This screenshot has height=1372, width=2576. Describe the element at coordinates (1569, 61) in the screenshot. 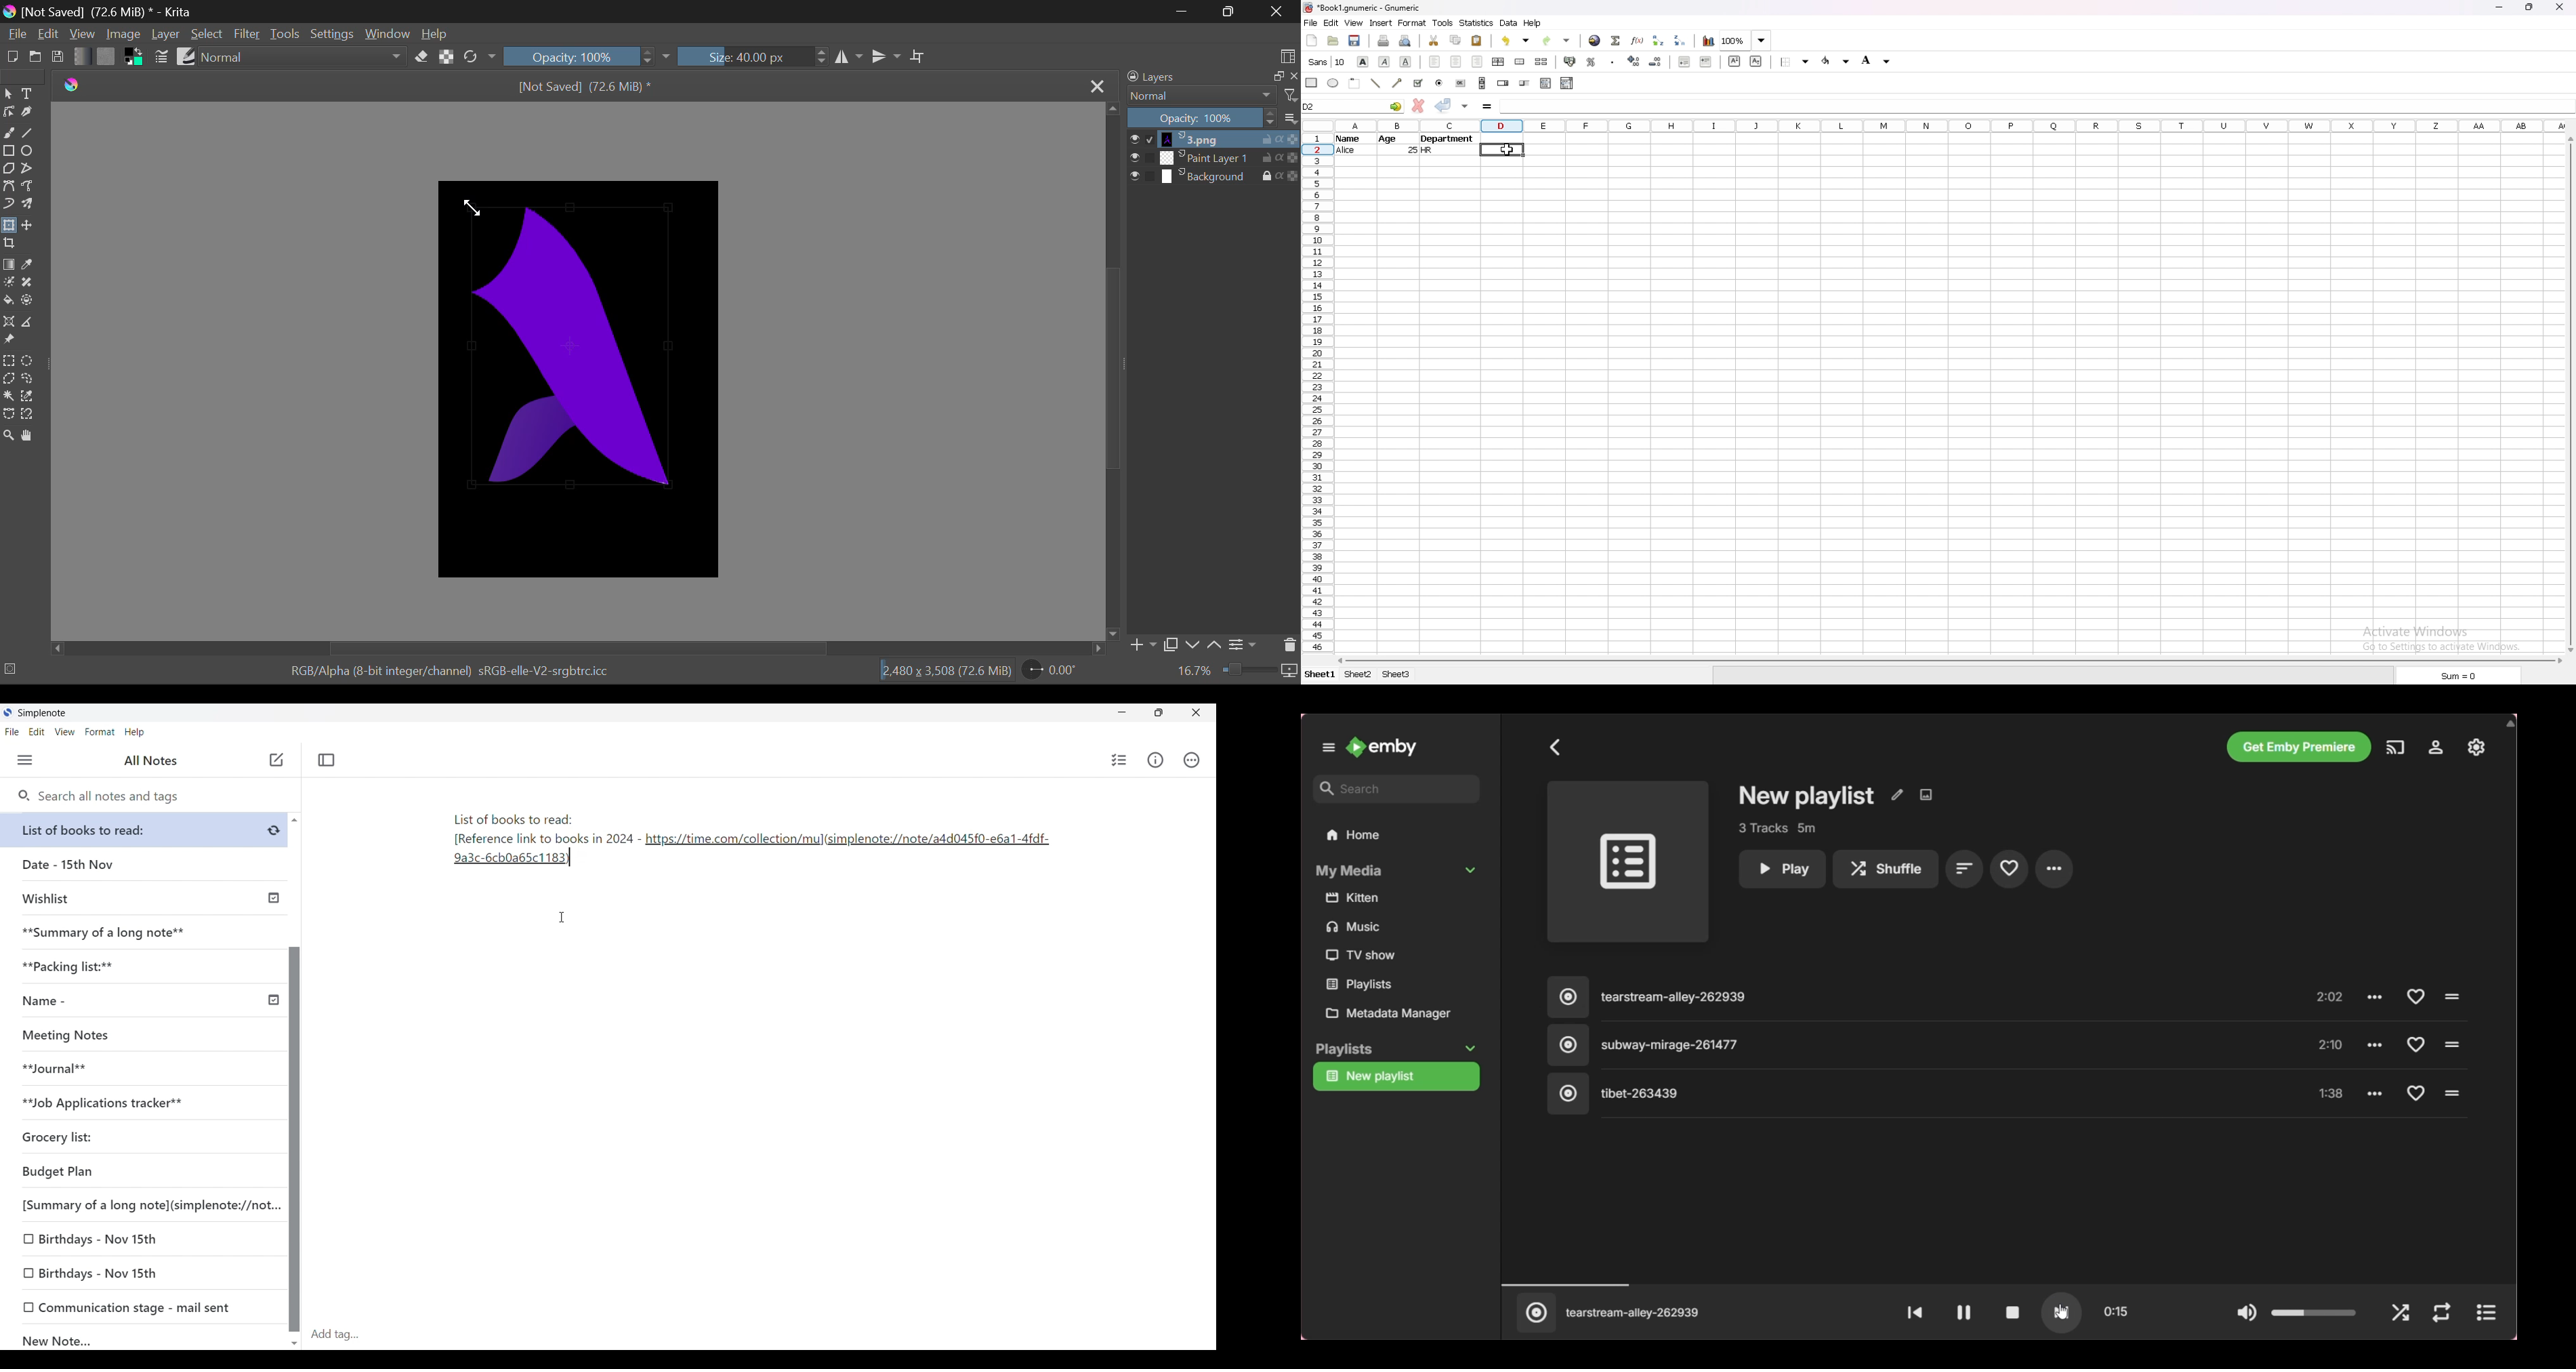

I see `accounting` at that location.